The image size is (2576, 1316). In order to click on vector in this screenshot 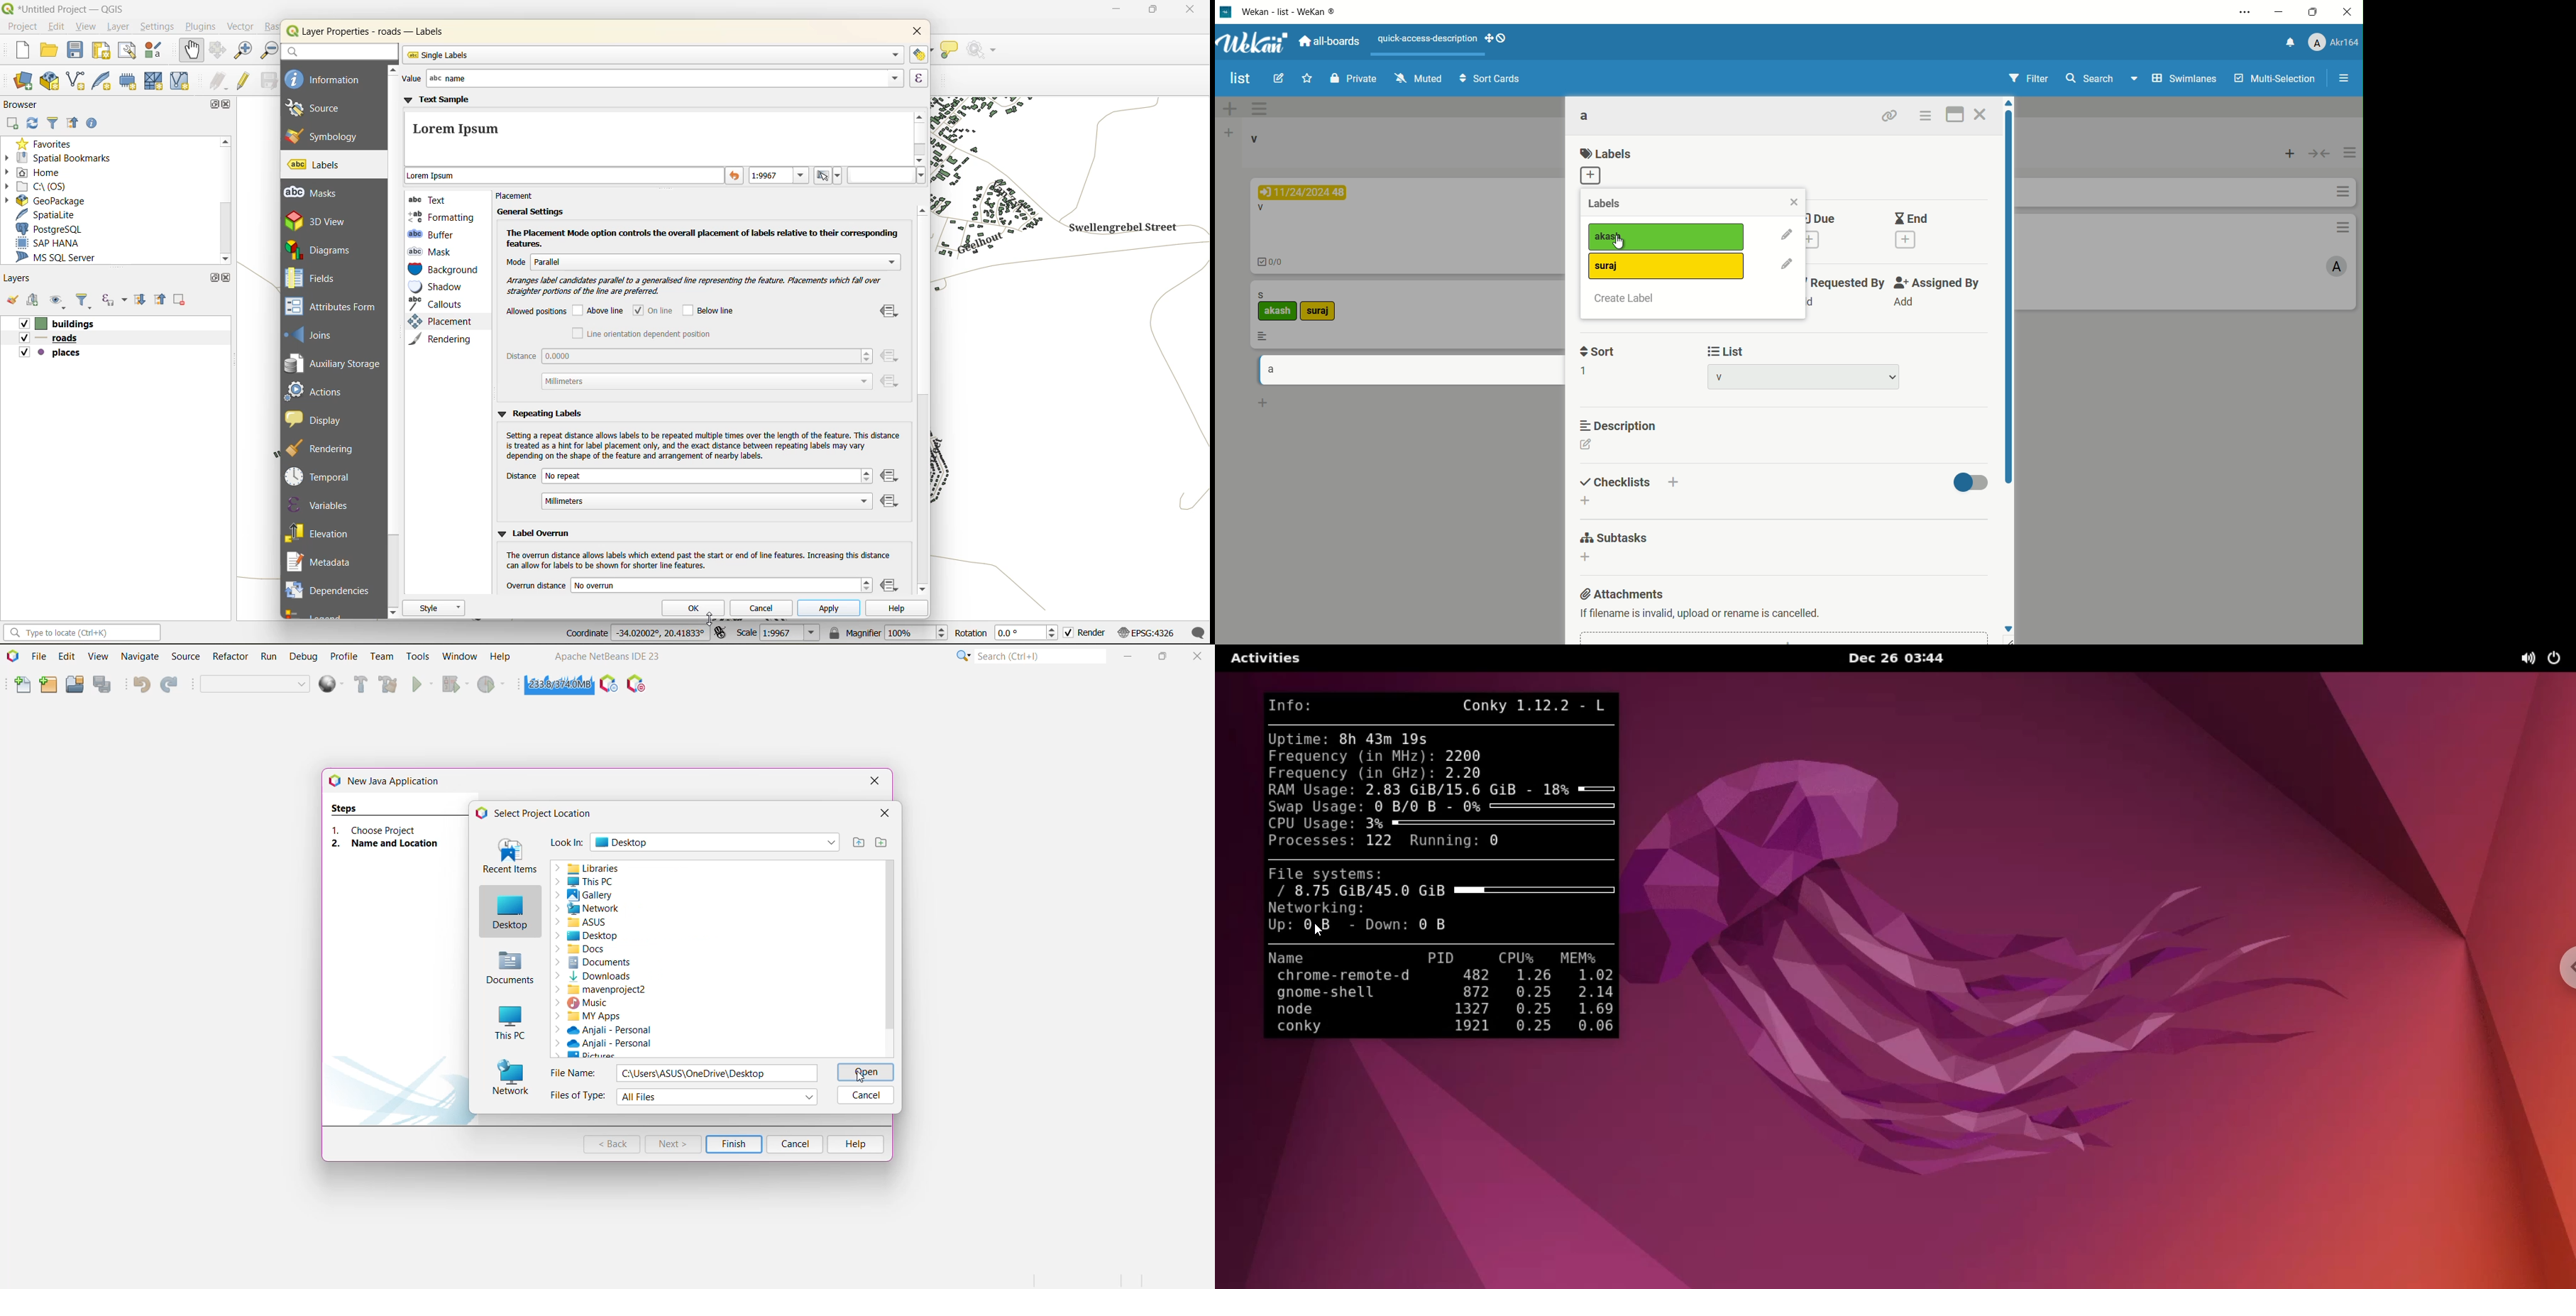, I will do `click(244, 27)`.